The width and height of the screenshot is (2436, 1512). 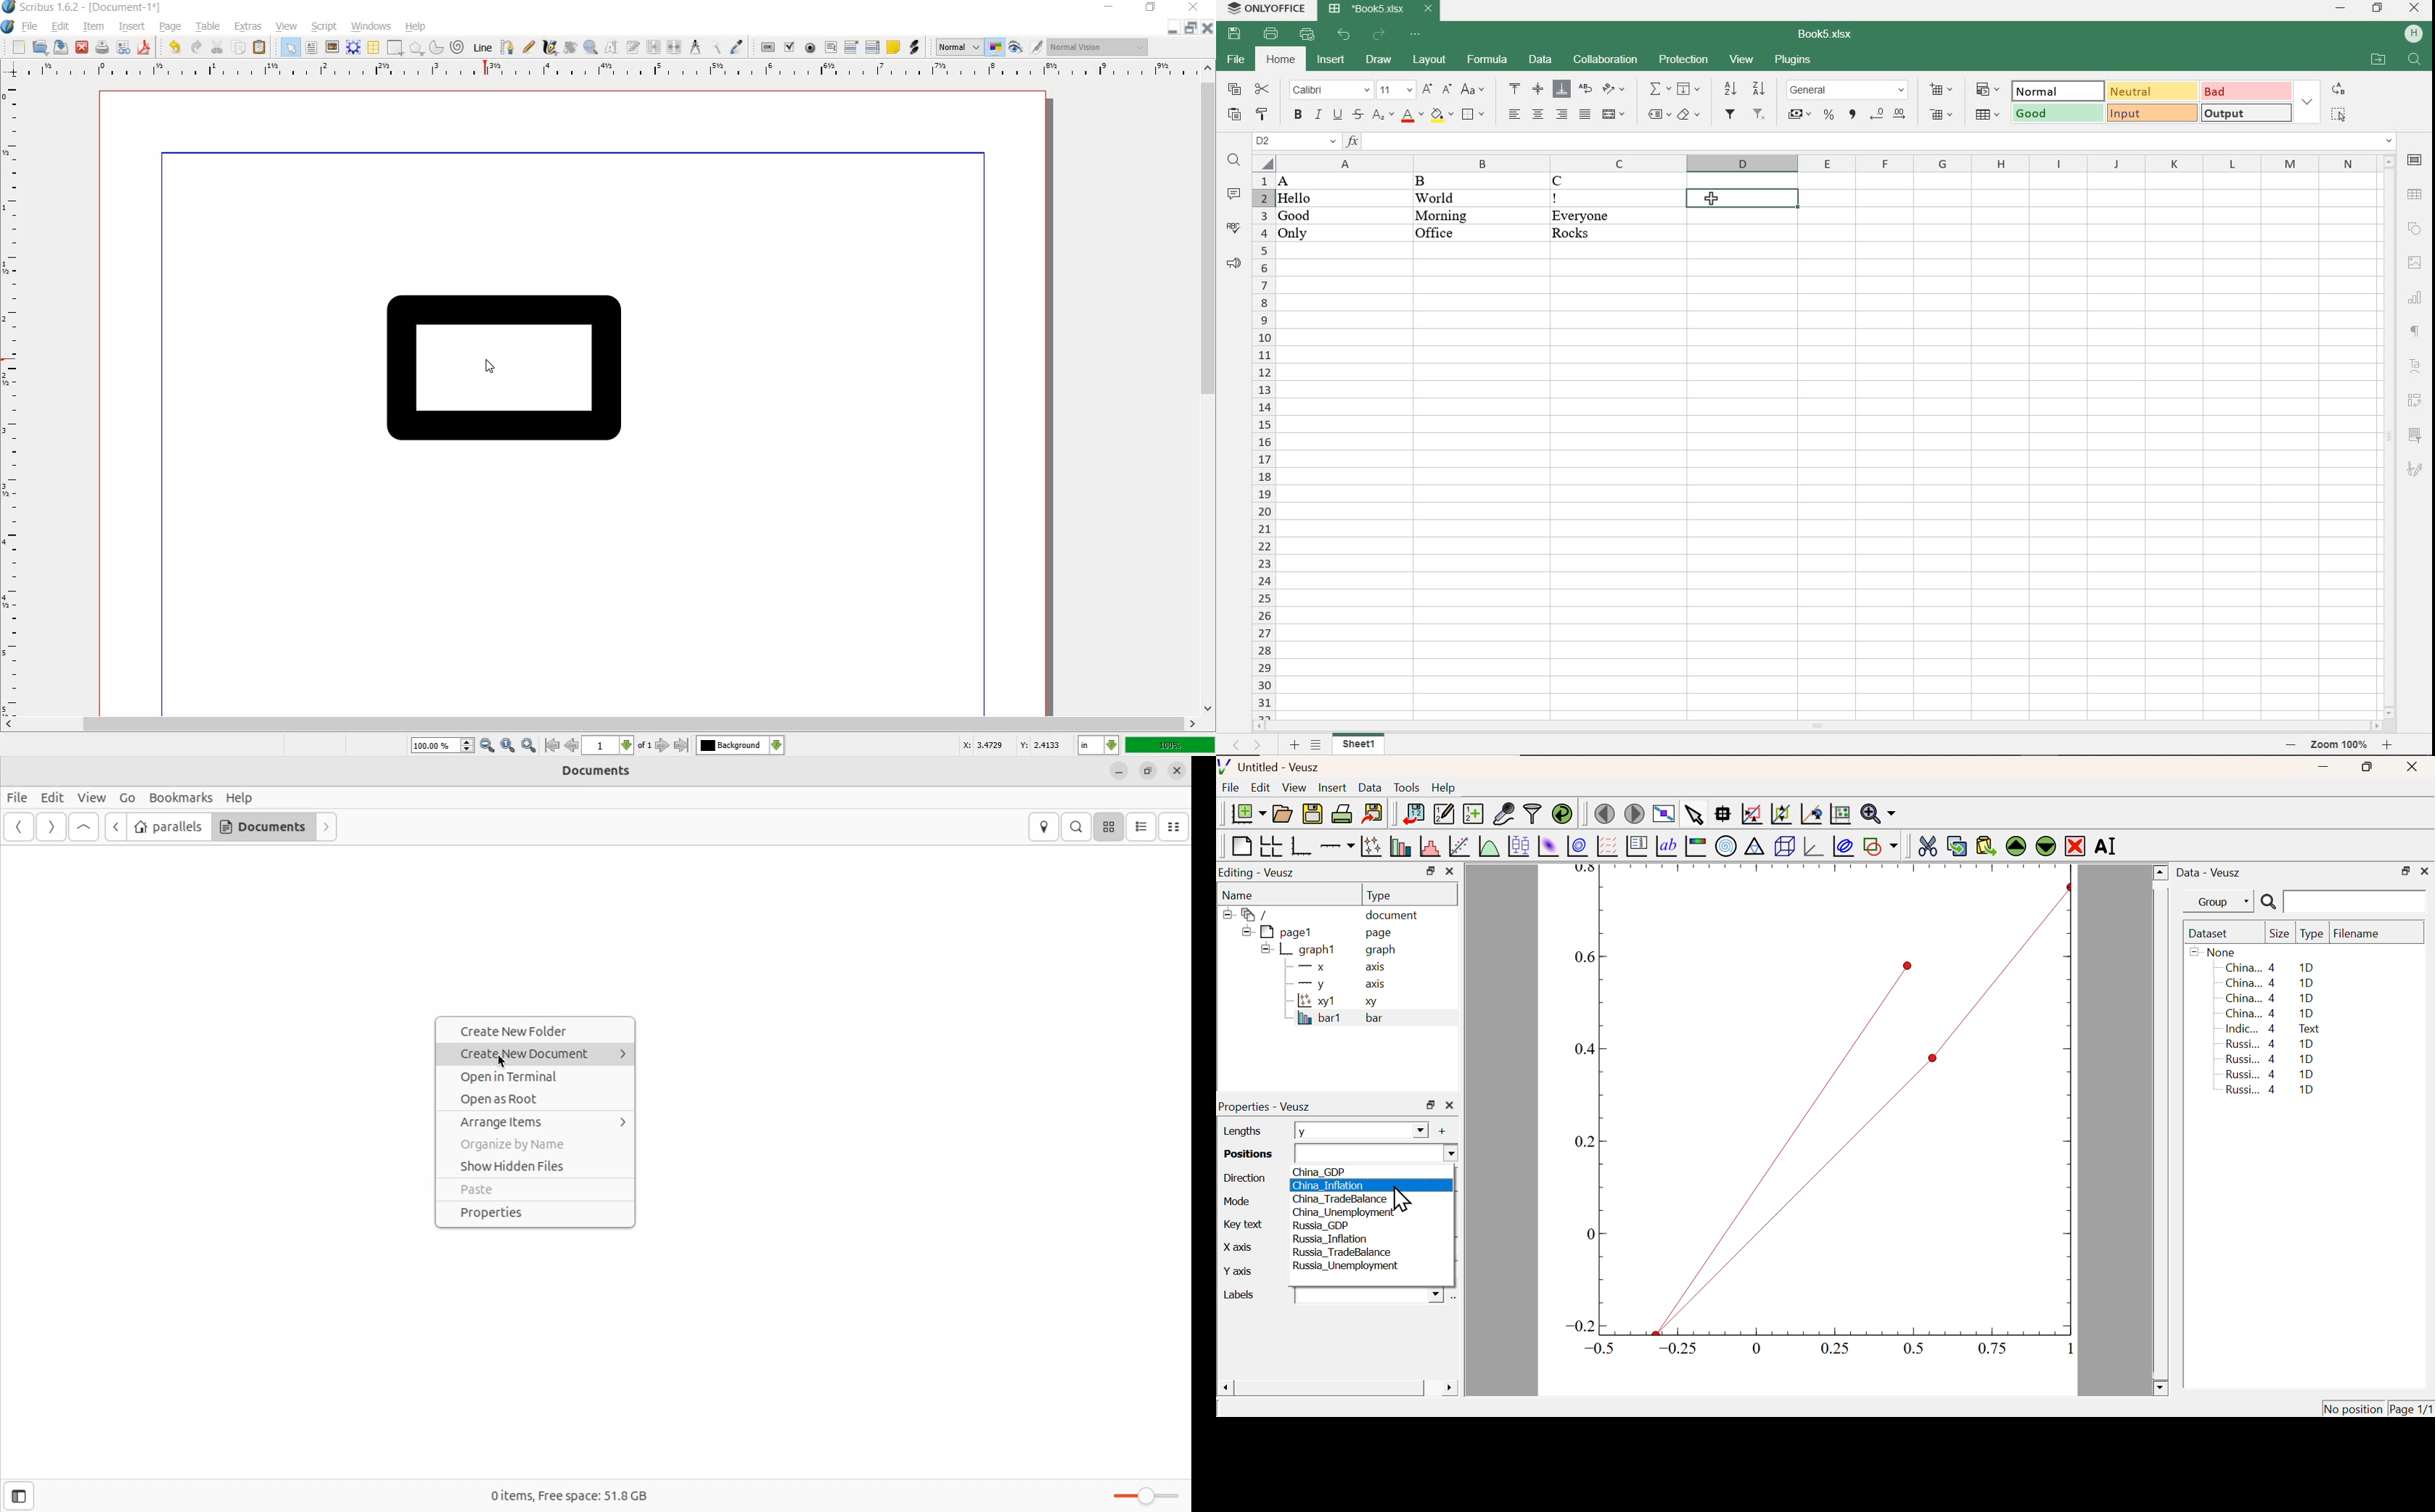 What do you see at coordinates (531, 745) in the screenshot?
I see `Zoom out` at bounding box center [531, 745].